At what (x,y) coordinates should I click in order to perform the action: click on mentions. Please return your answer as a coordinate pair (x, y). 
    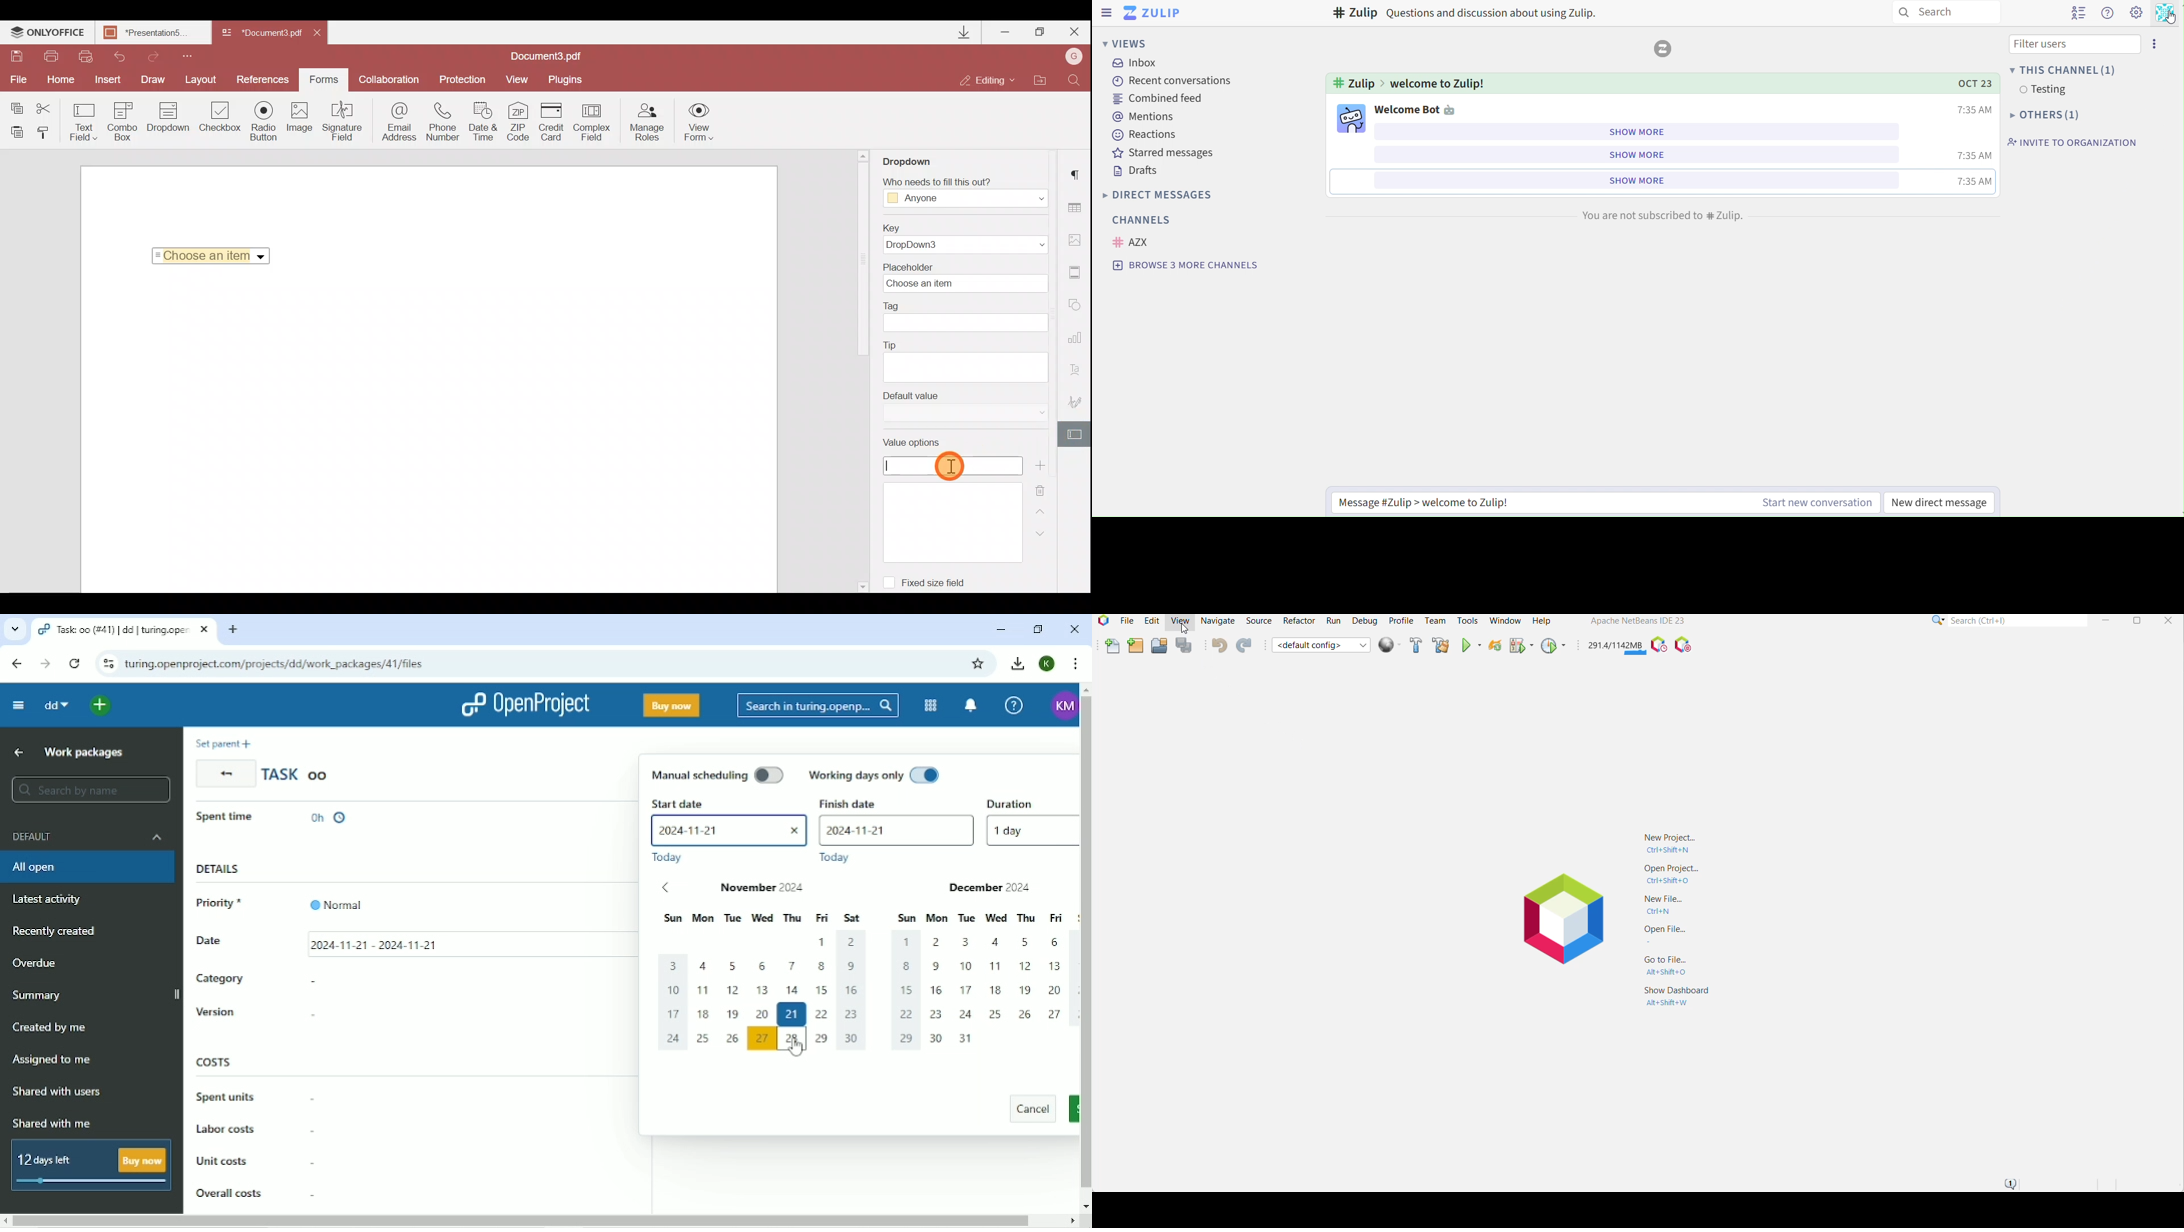
    Looking at the image, I should click on (1146, 116).